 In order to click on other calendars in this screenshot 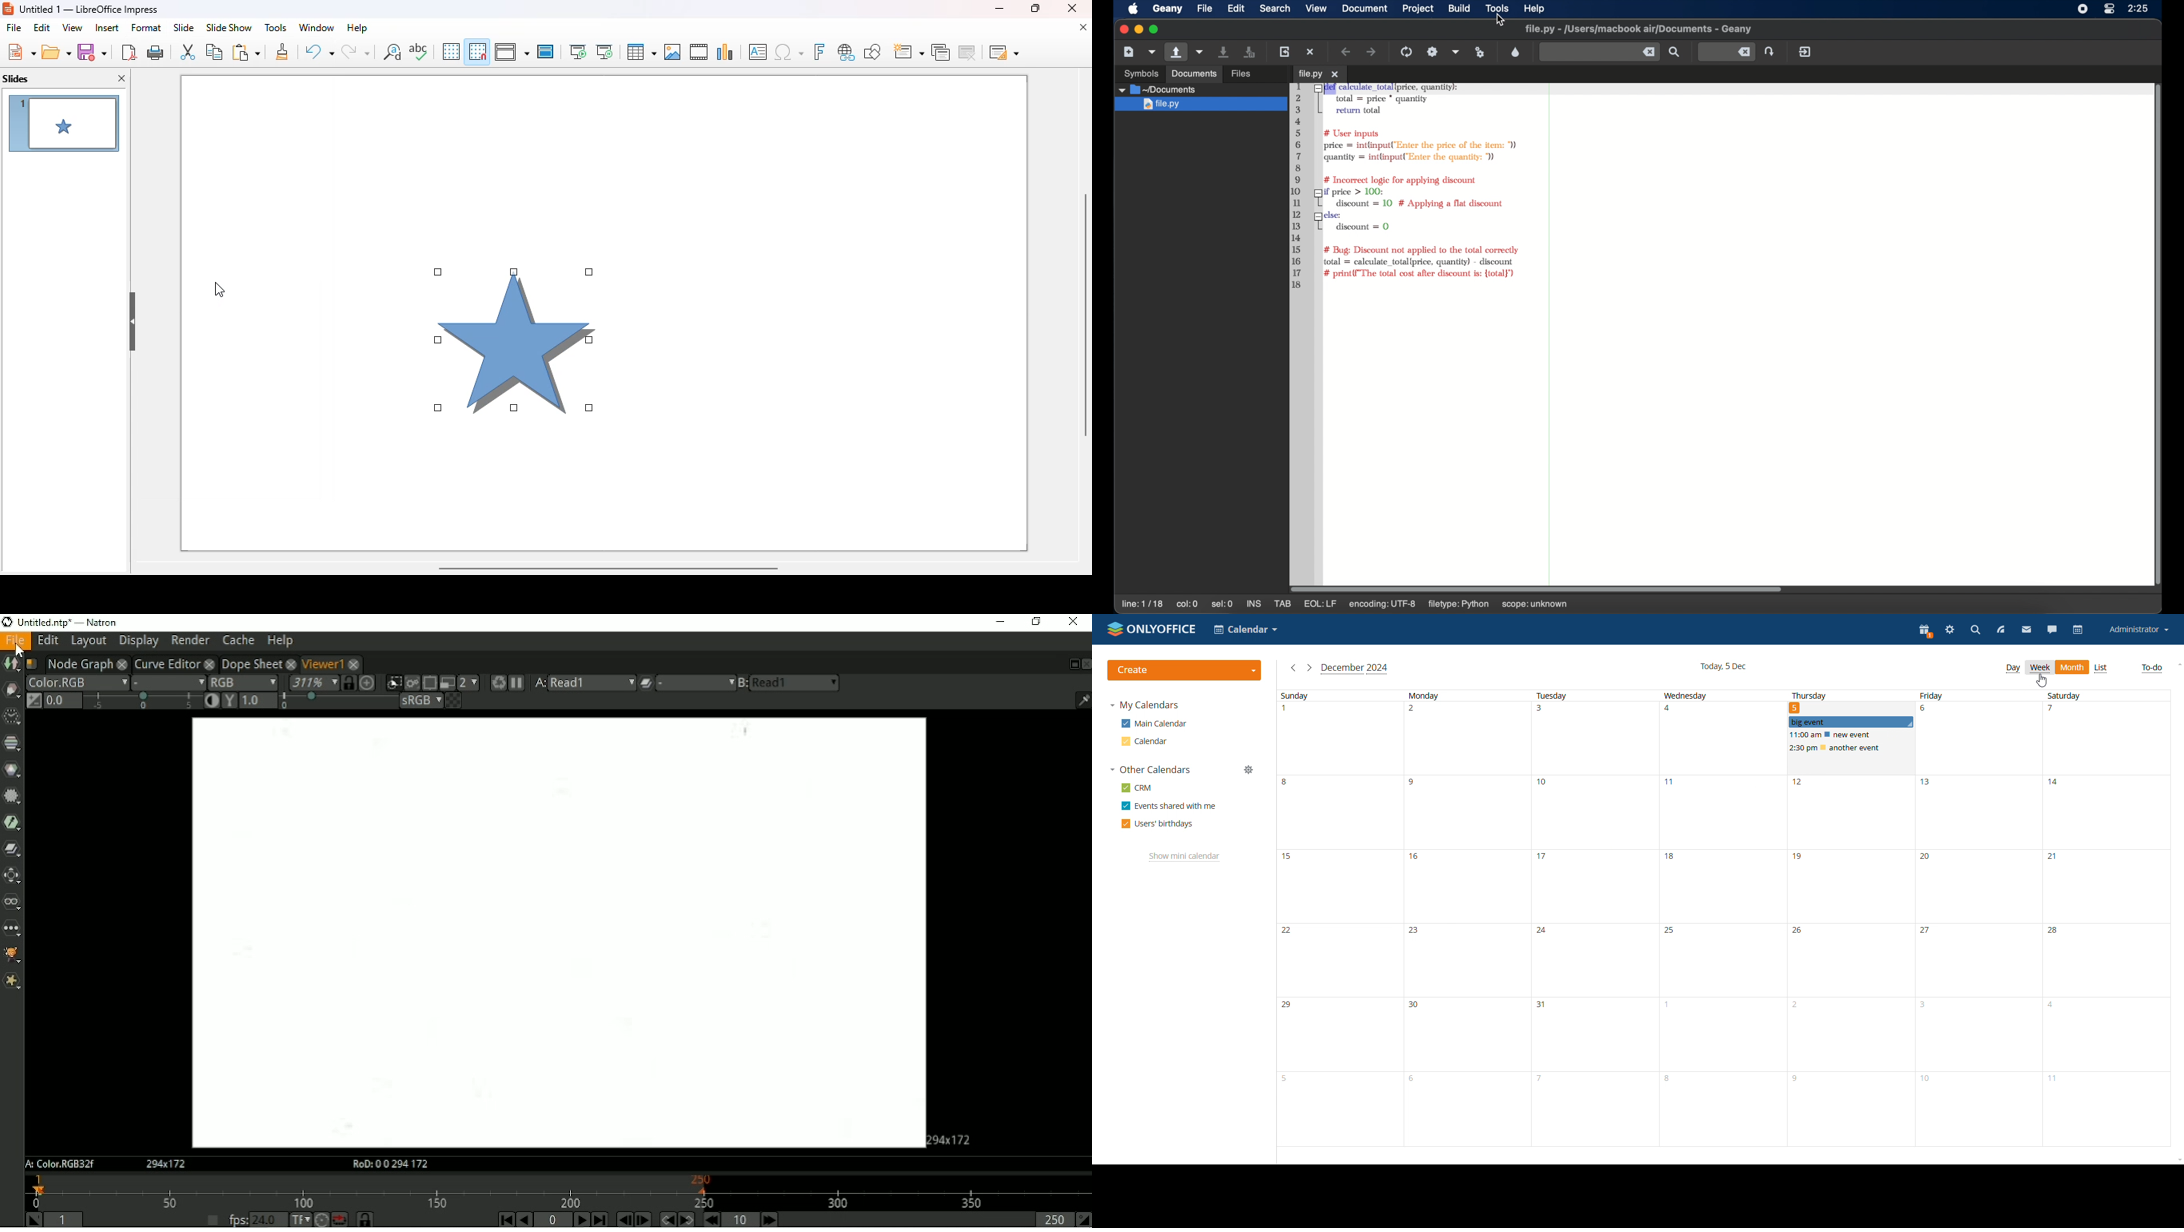, I will do `click(1150, 769)`.